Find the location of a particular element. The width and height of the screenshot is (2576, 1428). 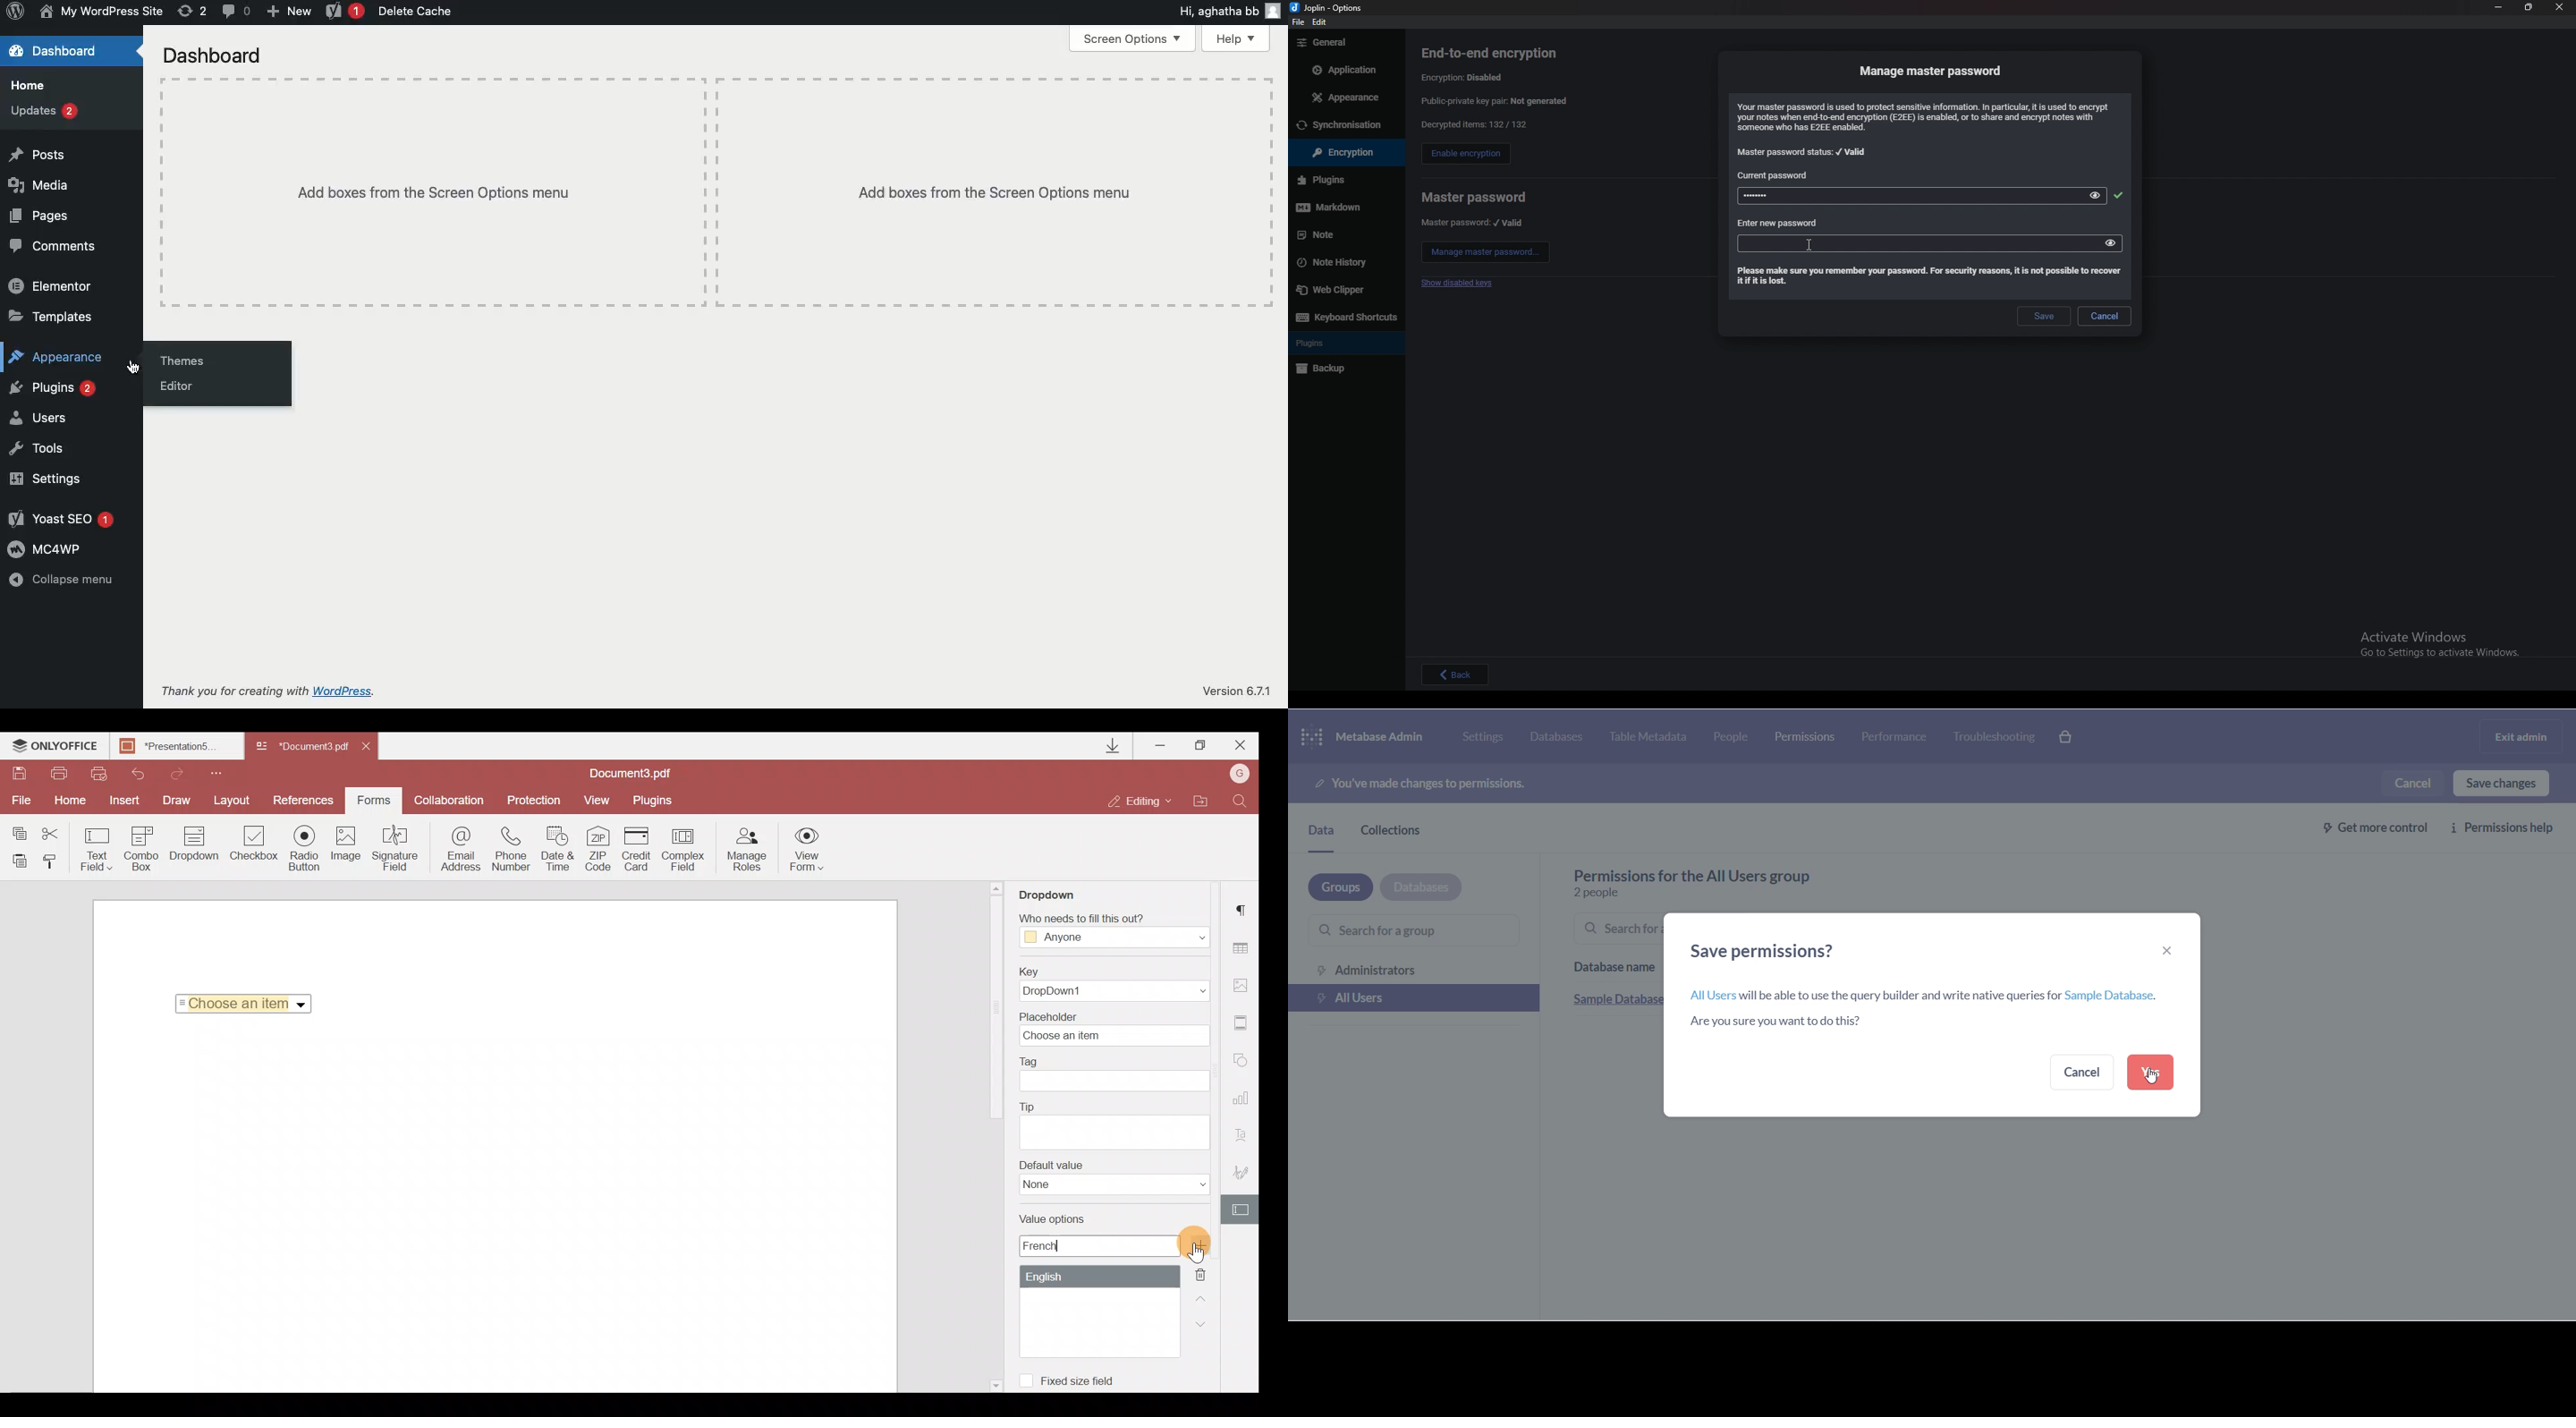

Updates is located at coordinates (44, 113).